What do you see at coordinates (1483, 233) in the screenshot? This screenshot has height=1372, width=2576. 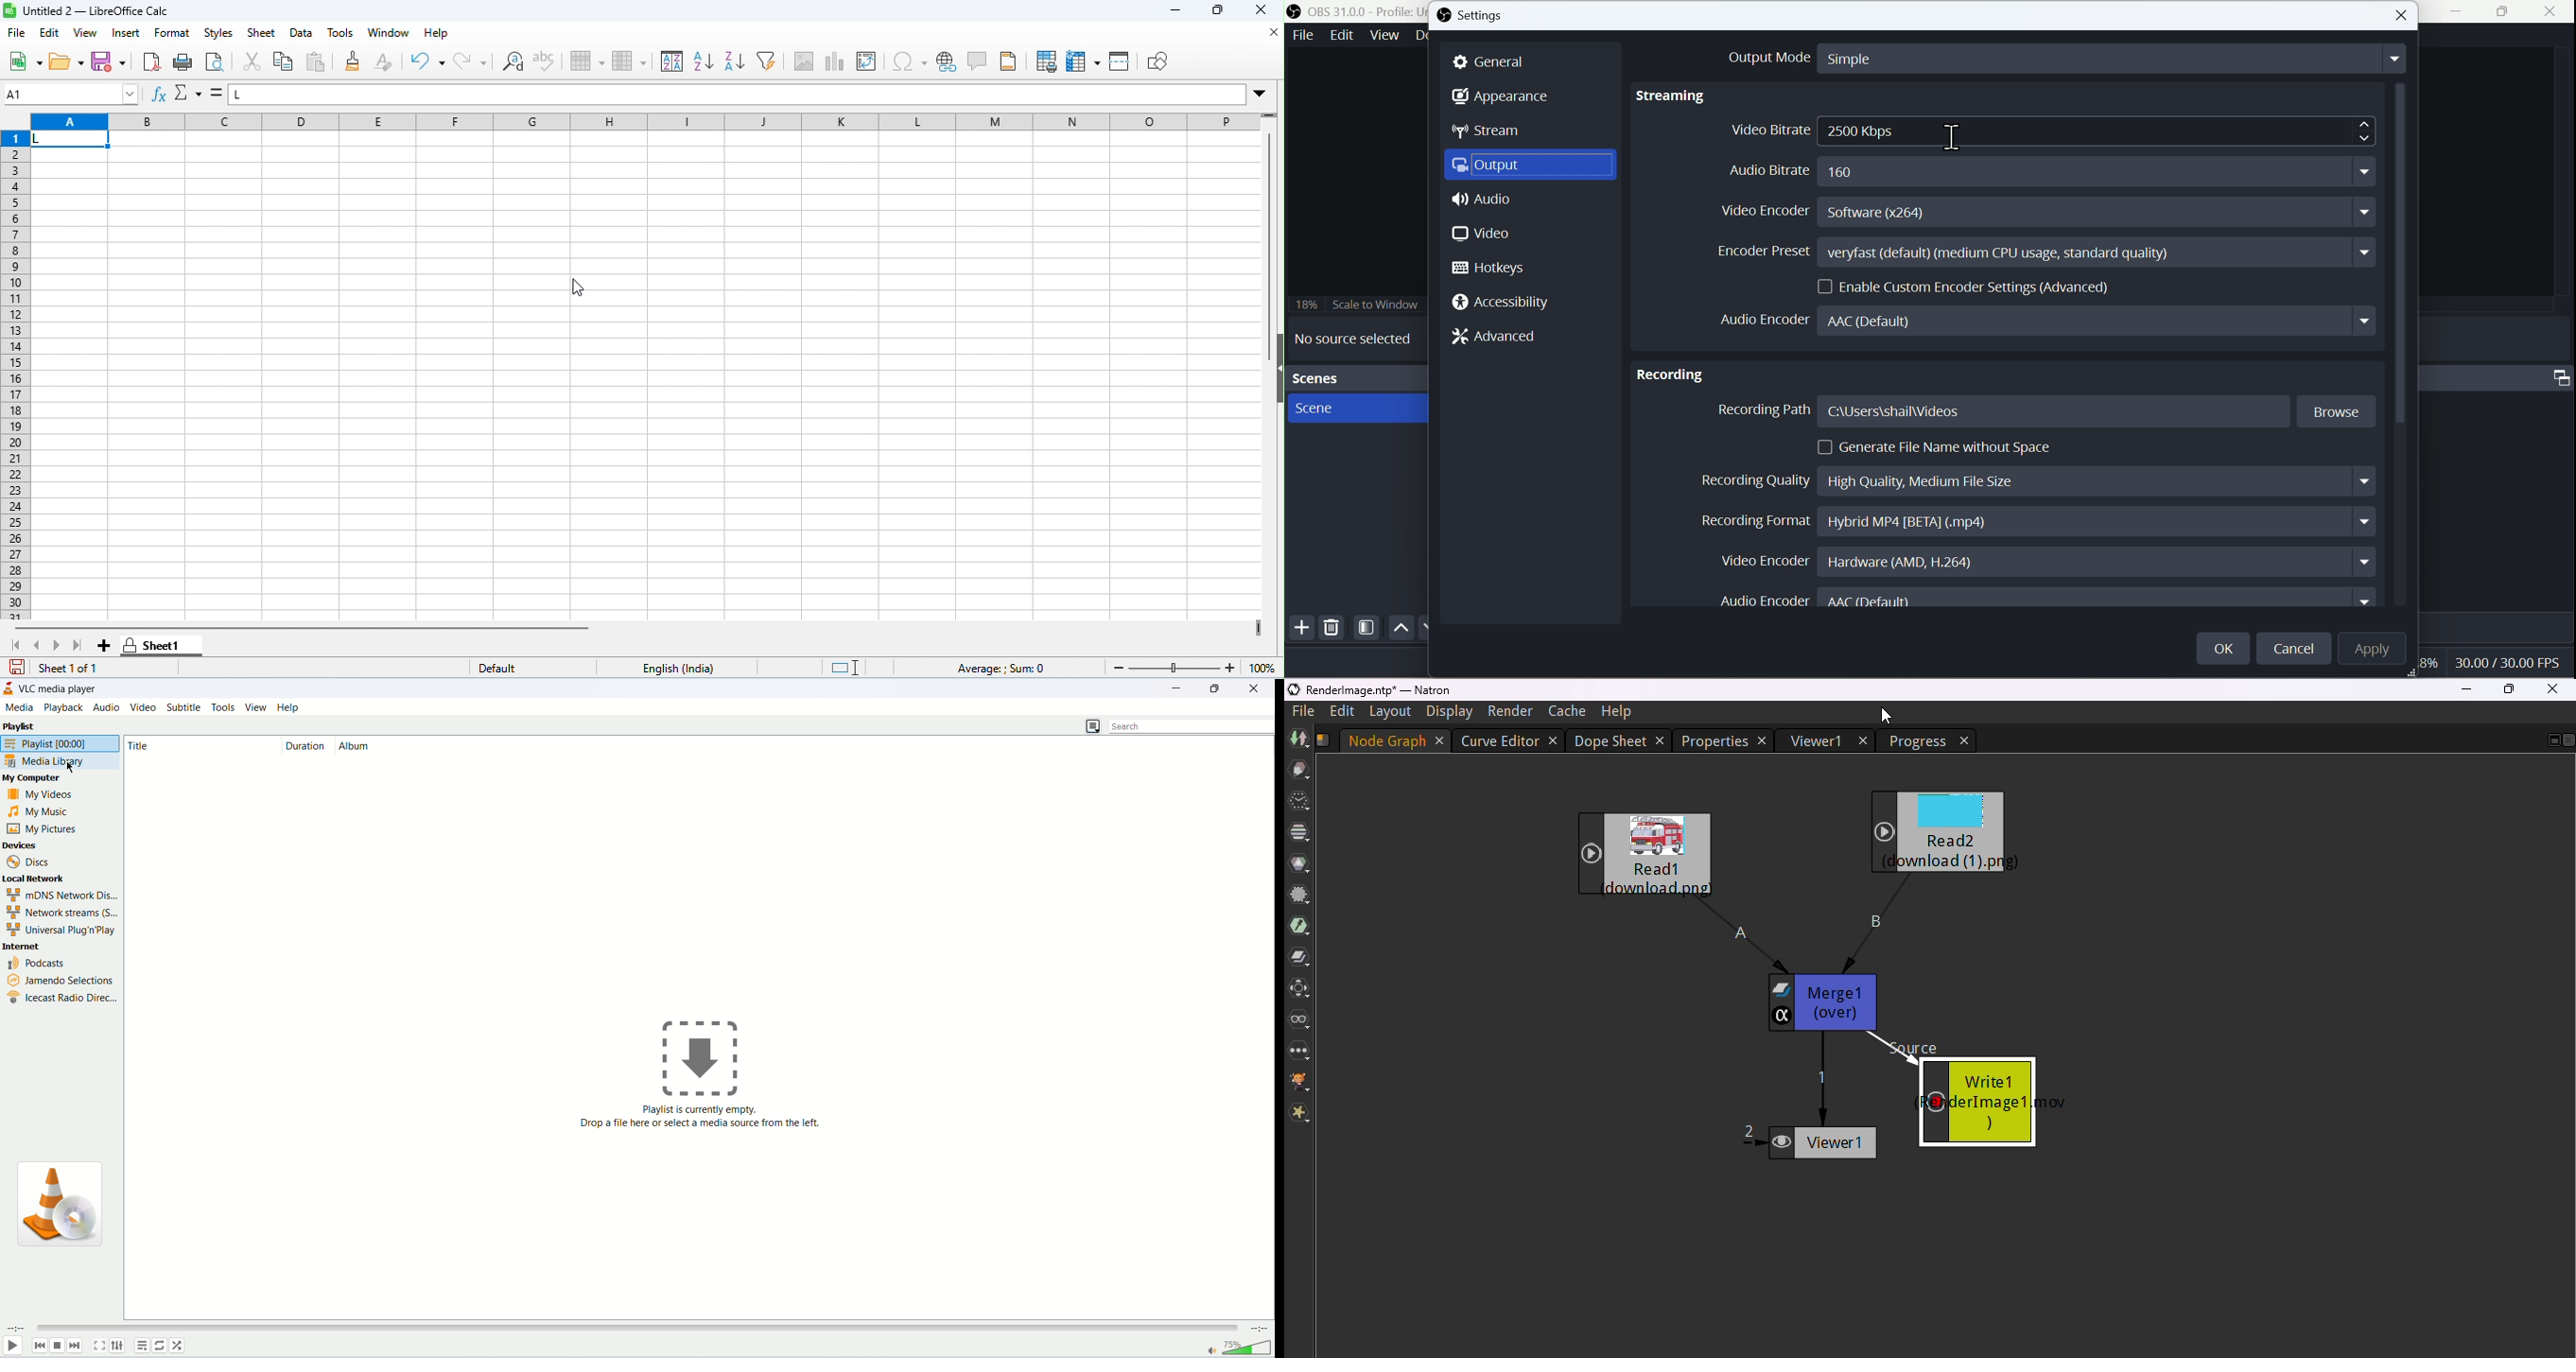 I see `Video` at bounding box center [1483, 233].